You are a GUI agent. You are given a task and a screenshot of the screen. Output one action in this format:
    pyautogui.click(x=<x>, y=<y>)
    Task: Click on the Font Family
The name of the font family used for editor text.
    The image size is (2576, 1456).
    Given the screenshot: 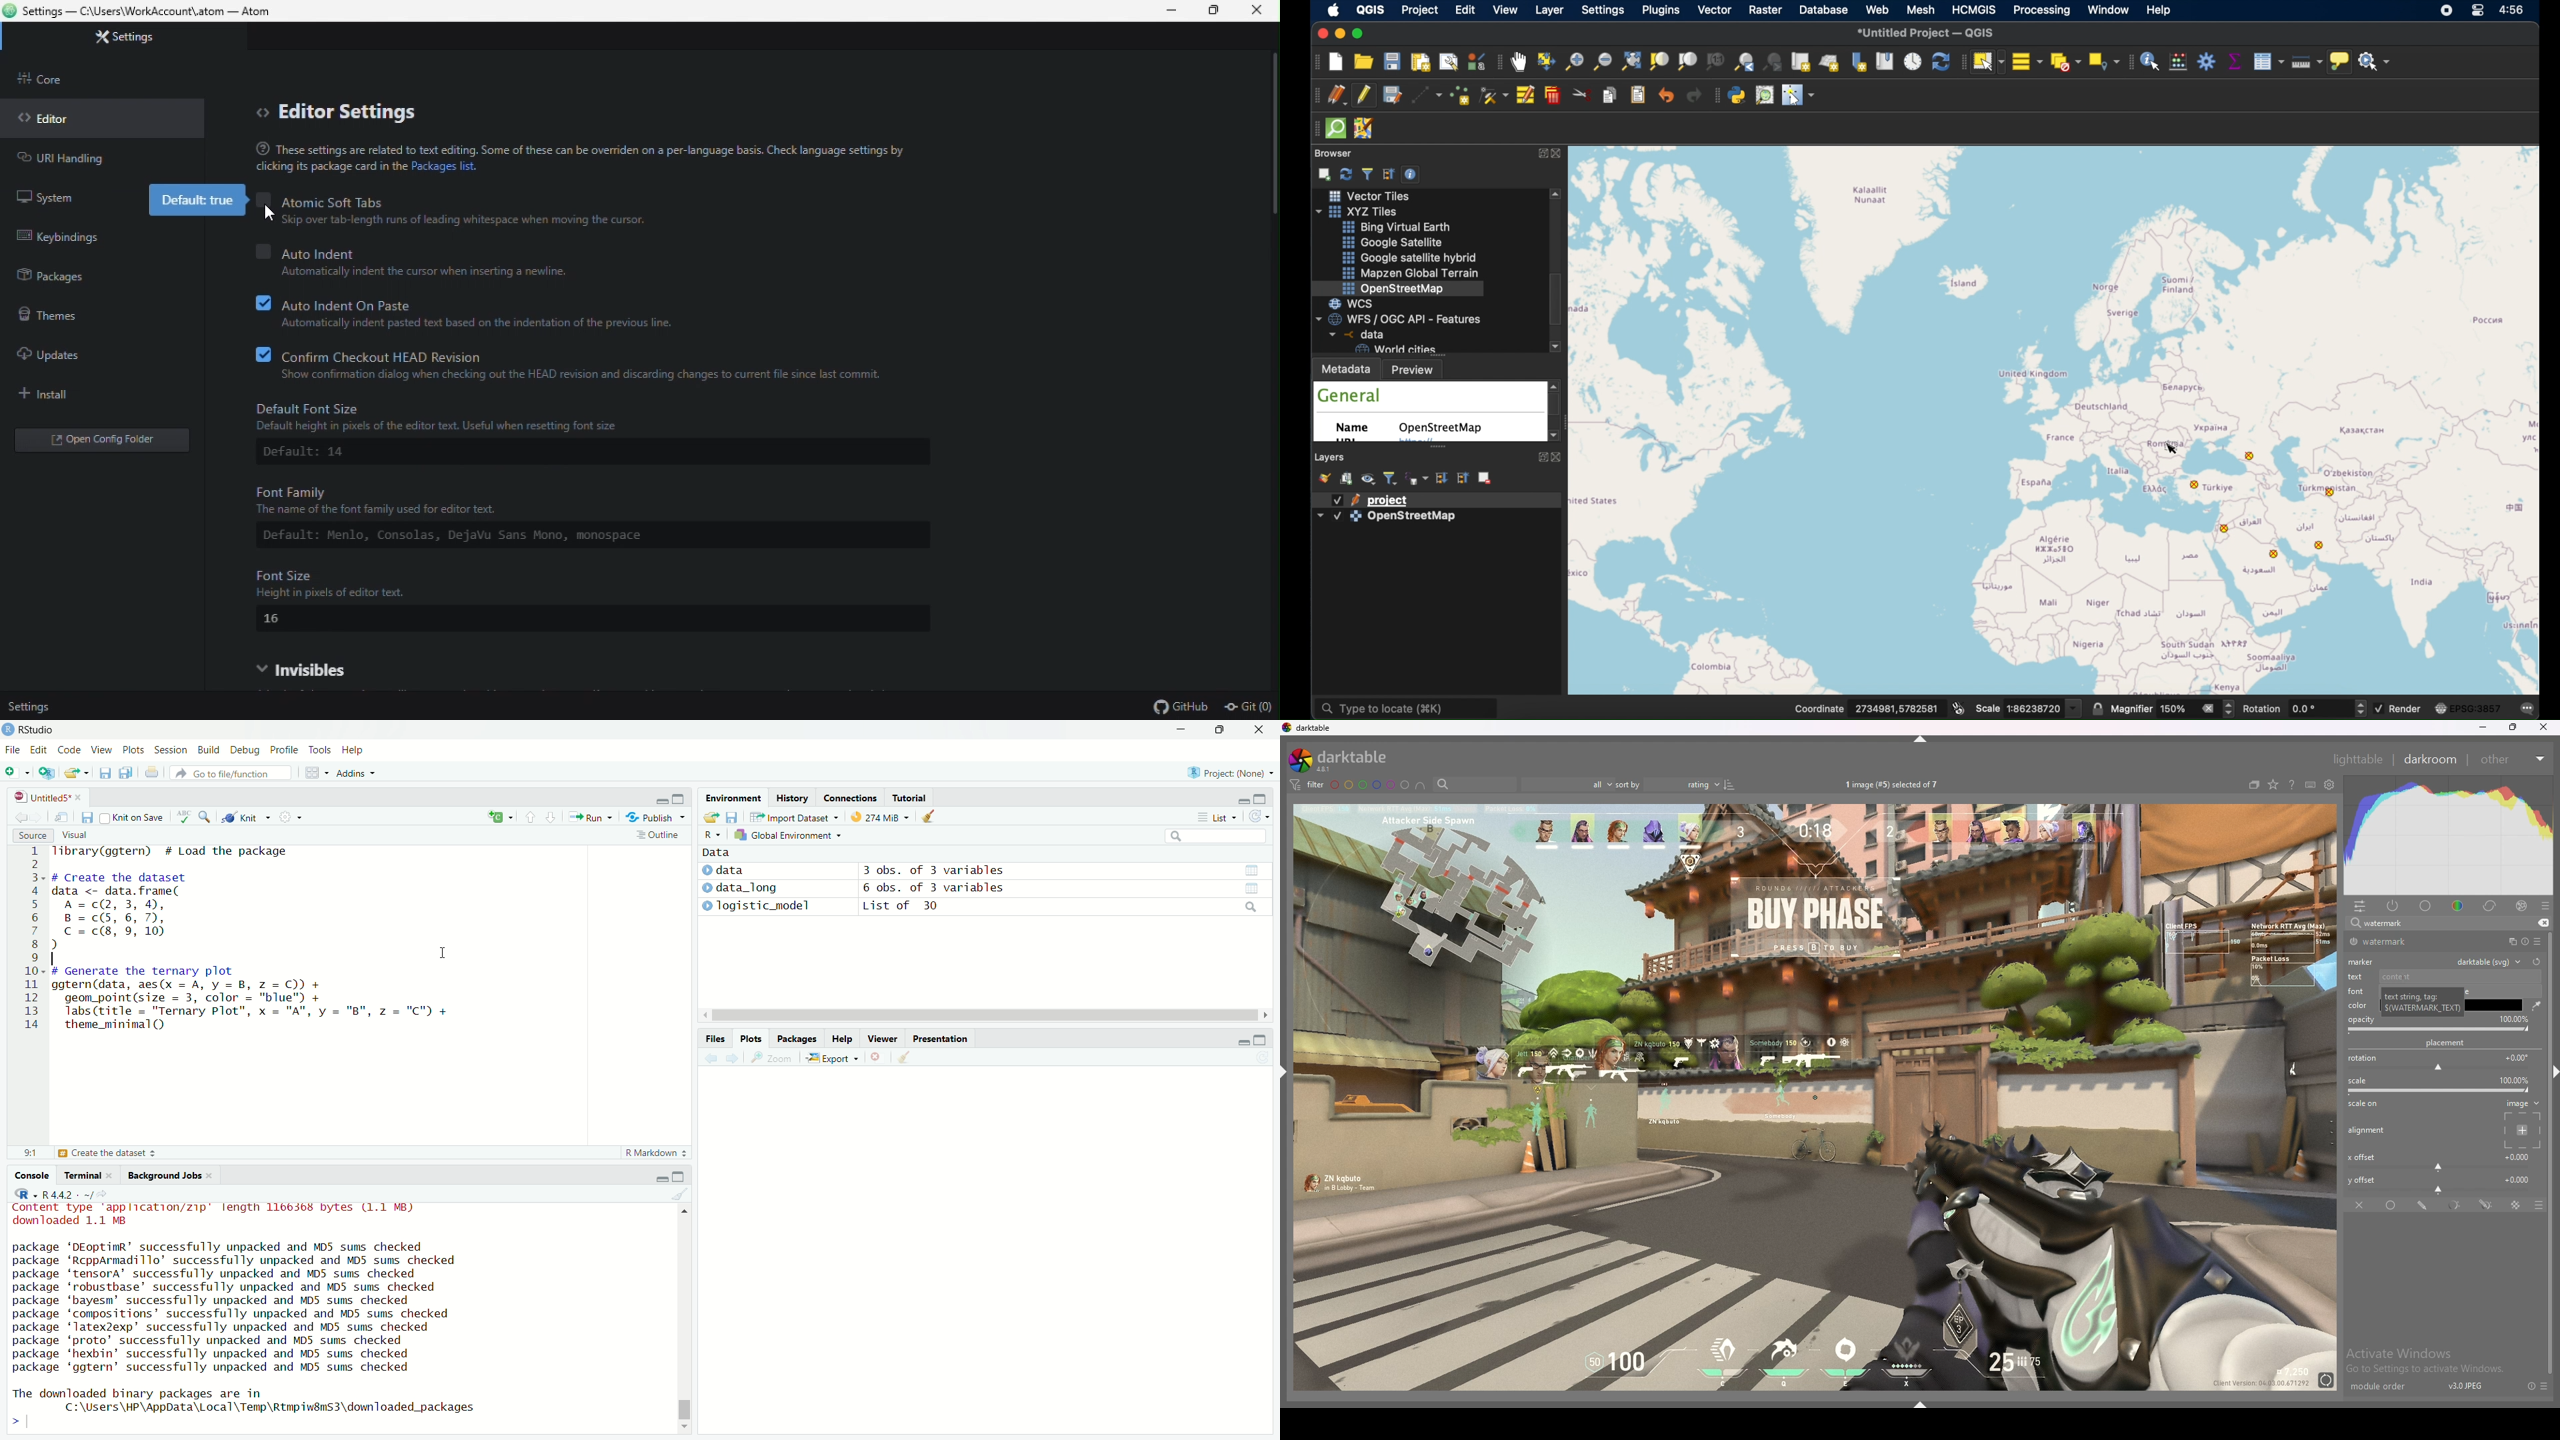 What is the action you would take?
    pyautogui.click(x=396, y=499)
    